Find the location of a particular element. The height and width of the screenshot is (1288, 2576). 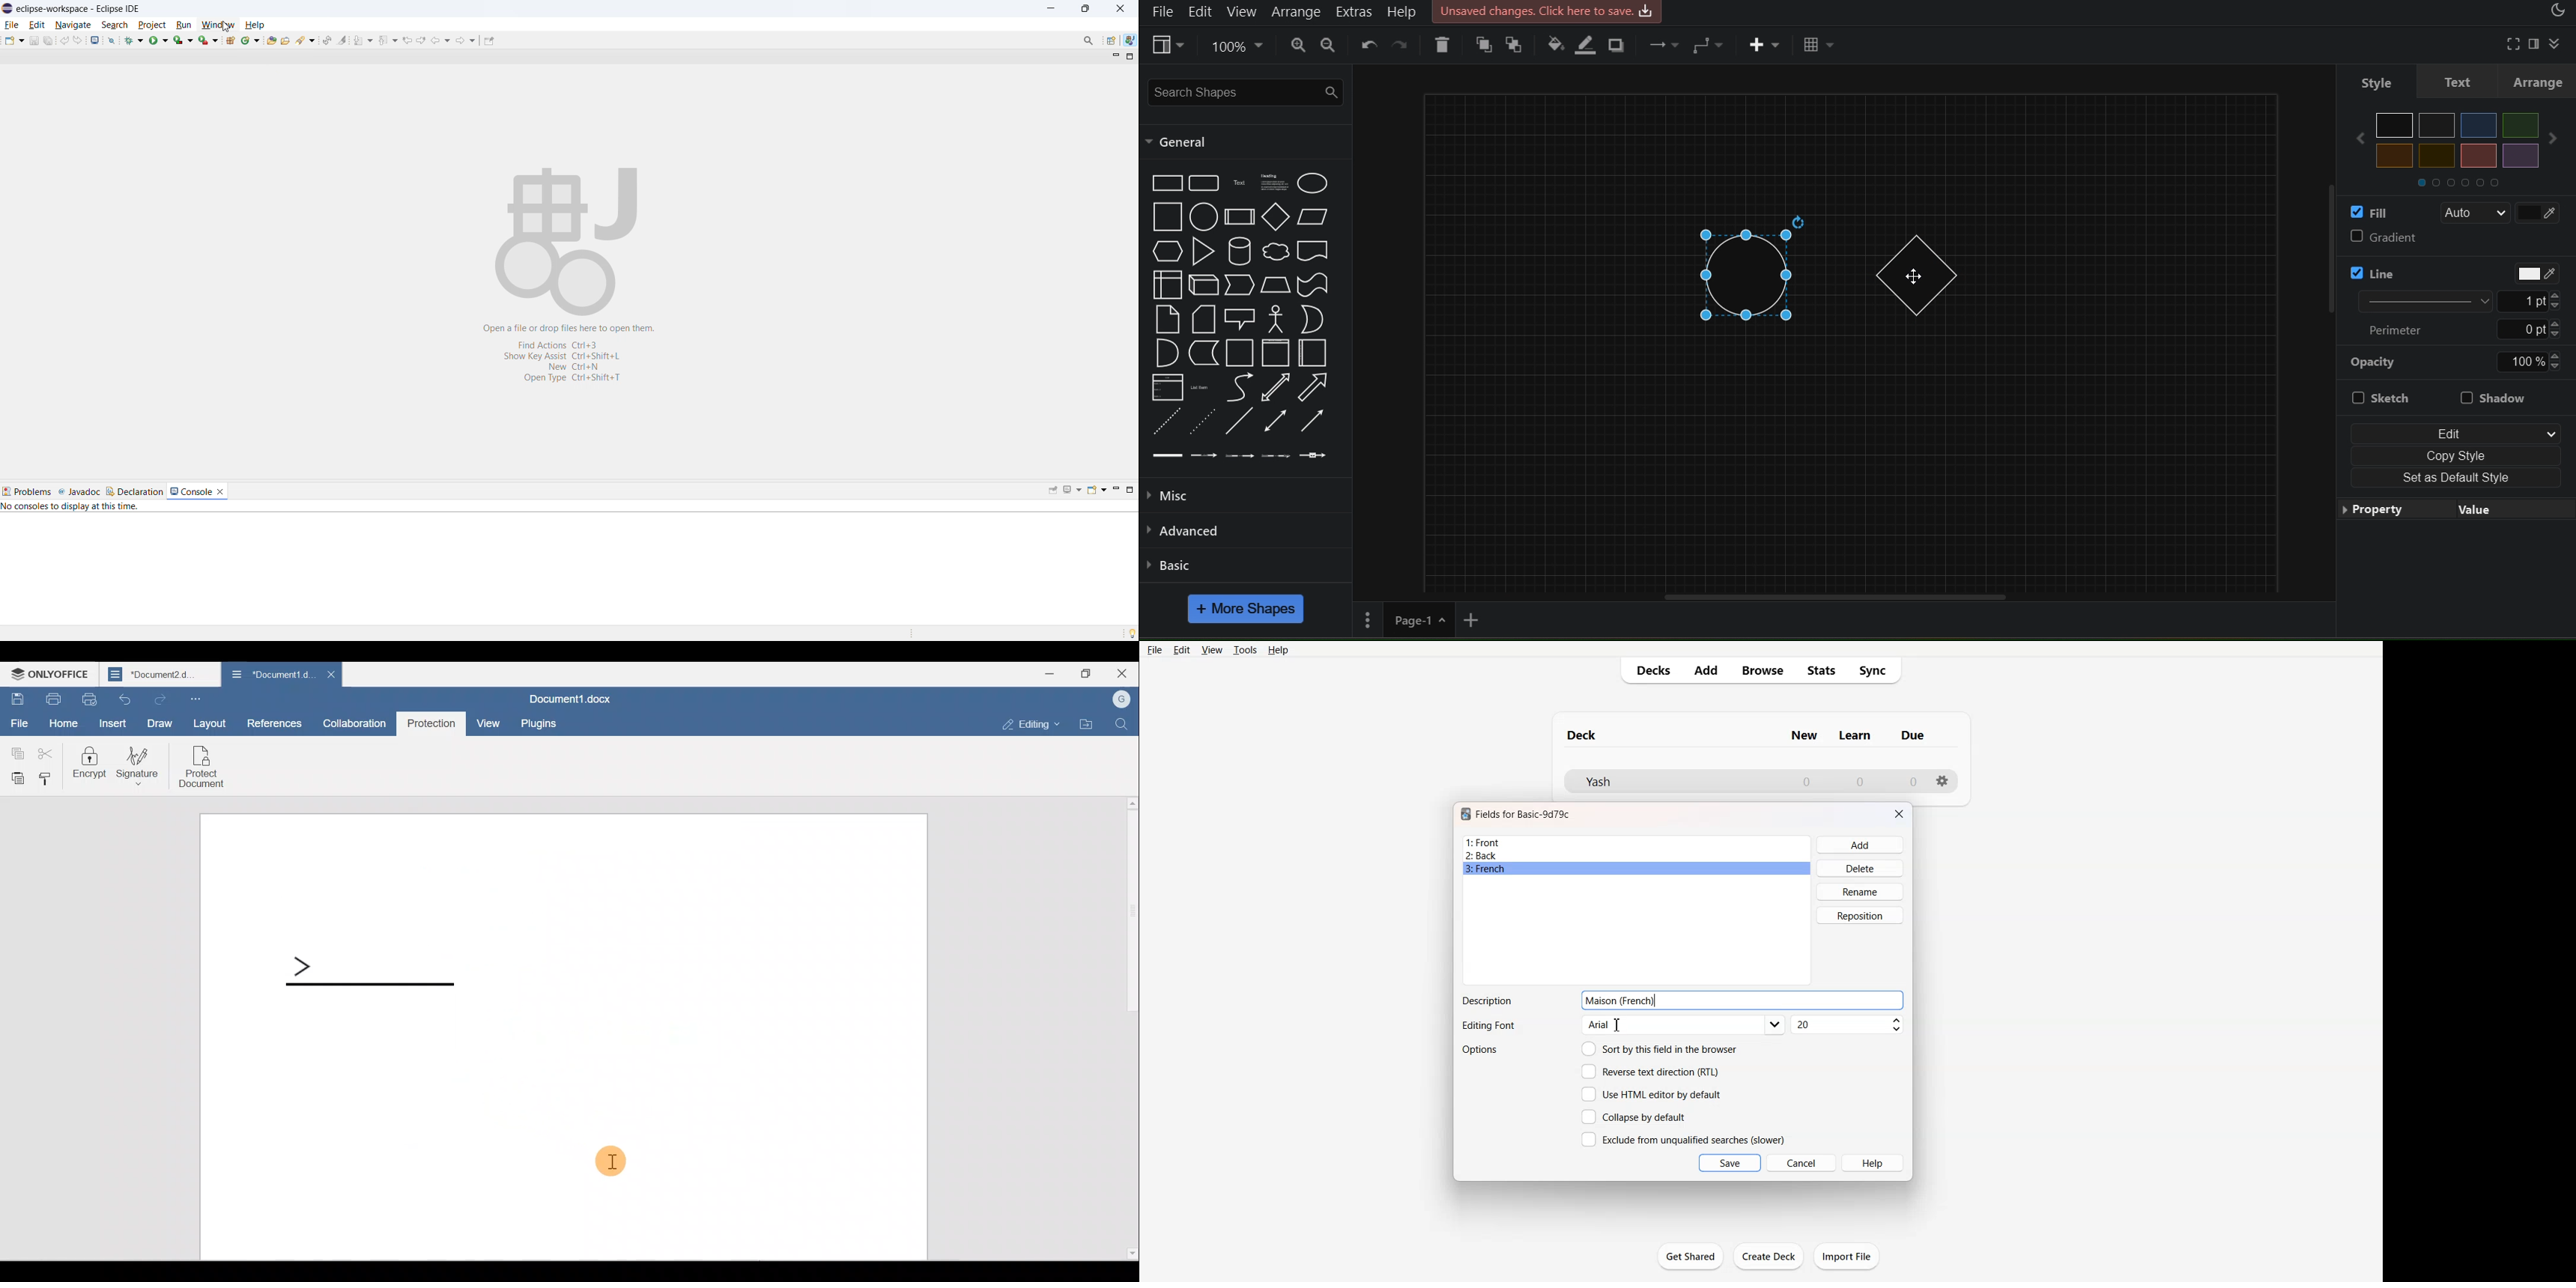

Edit is located at coordinates (1181, 650).